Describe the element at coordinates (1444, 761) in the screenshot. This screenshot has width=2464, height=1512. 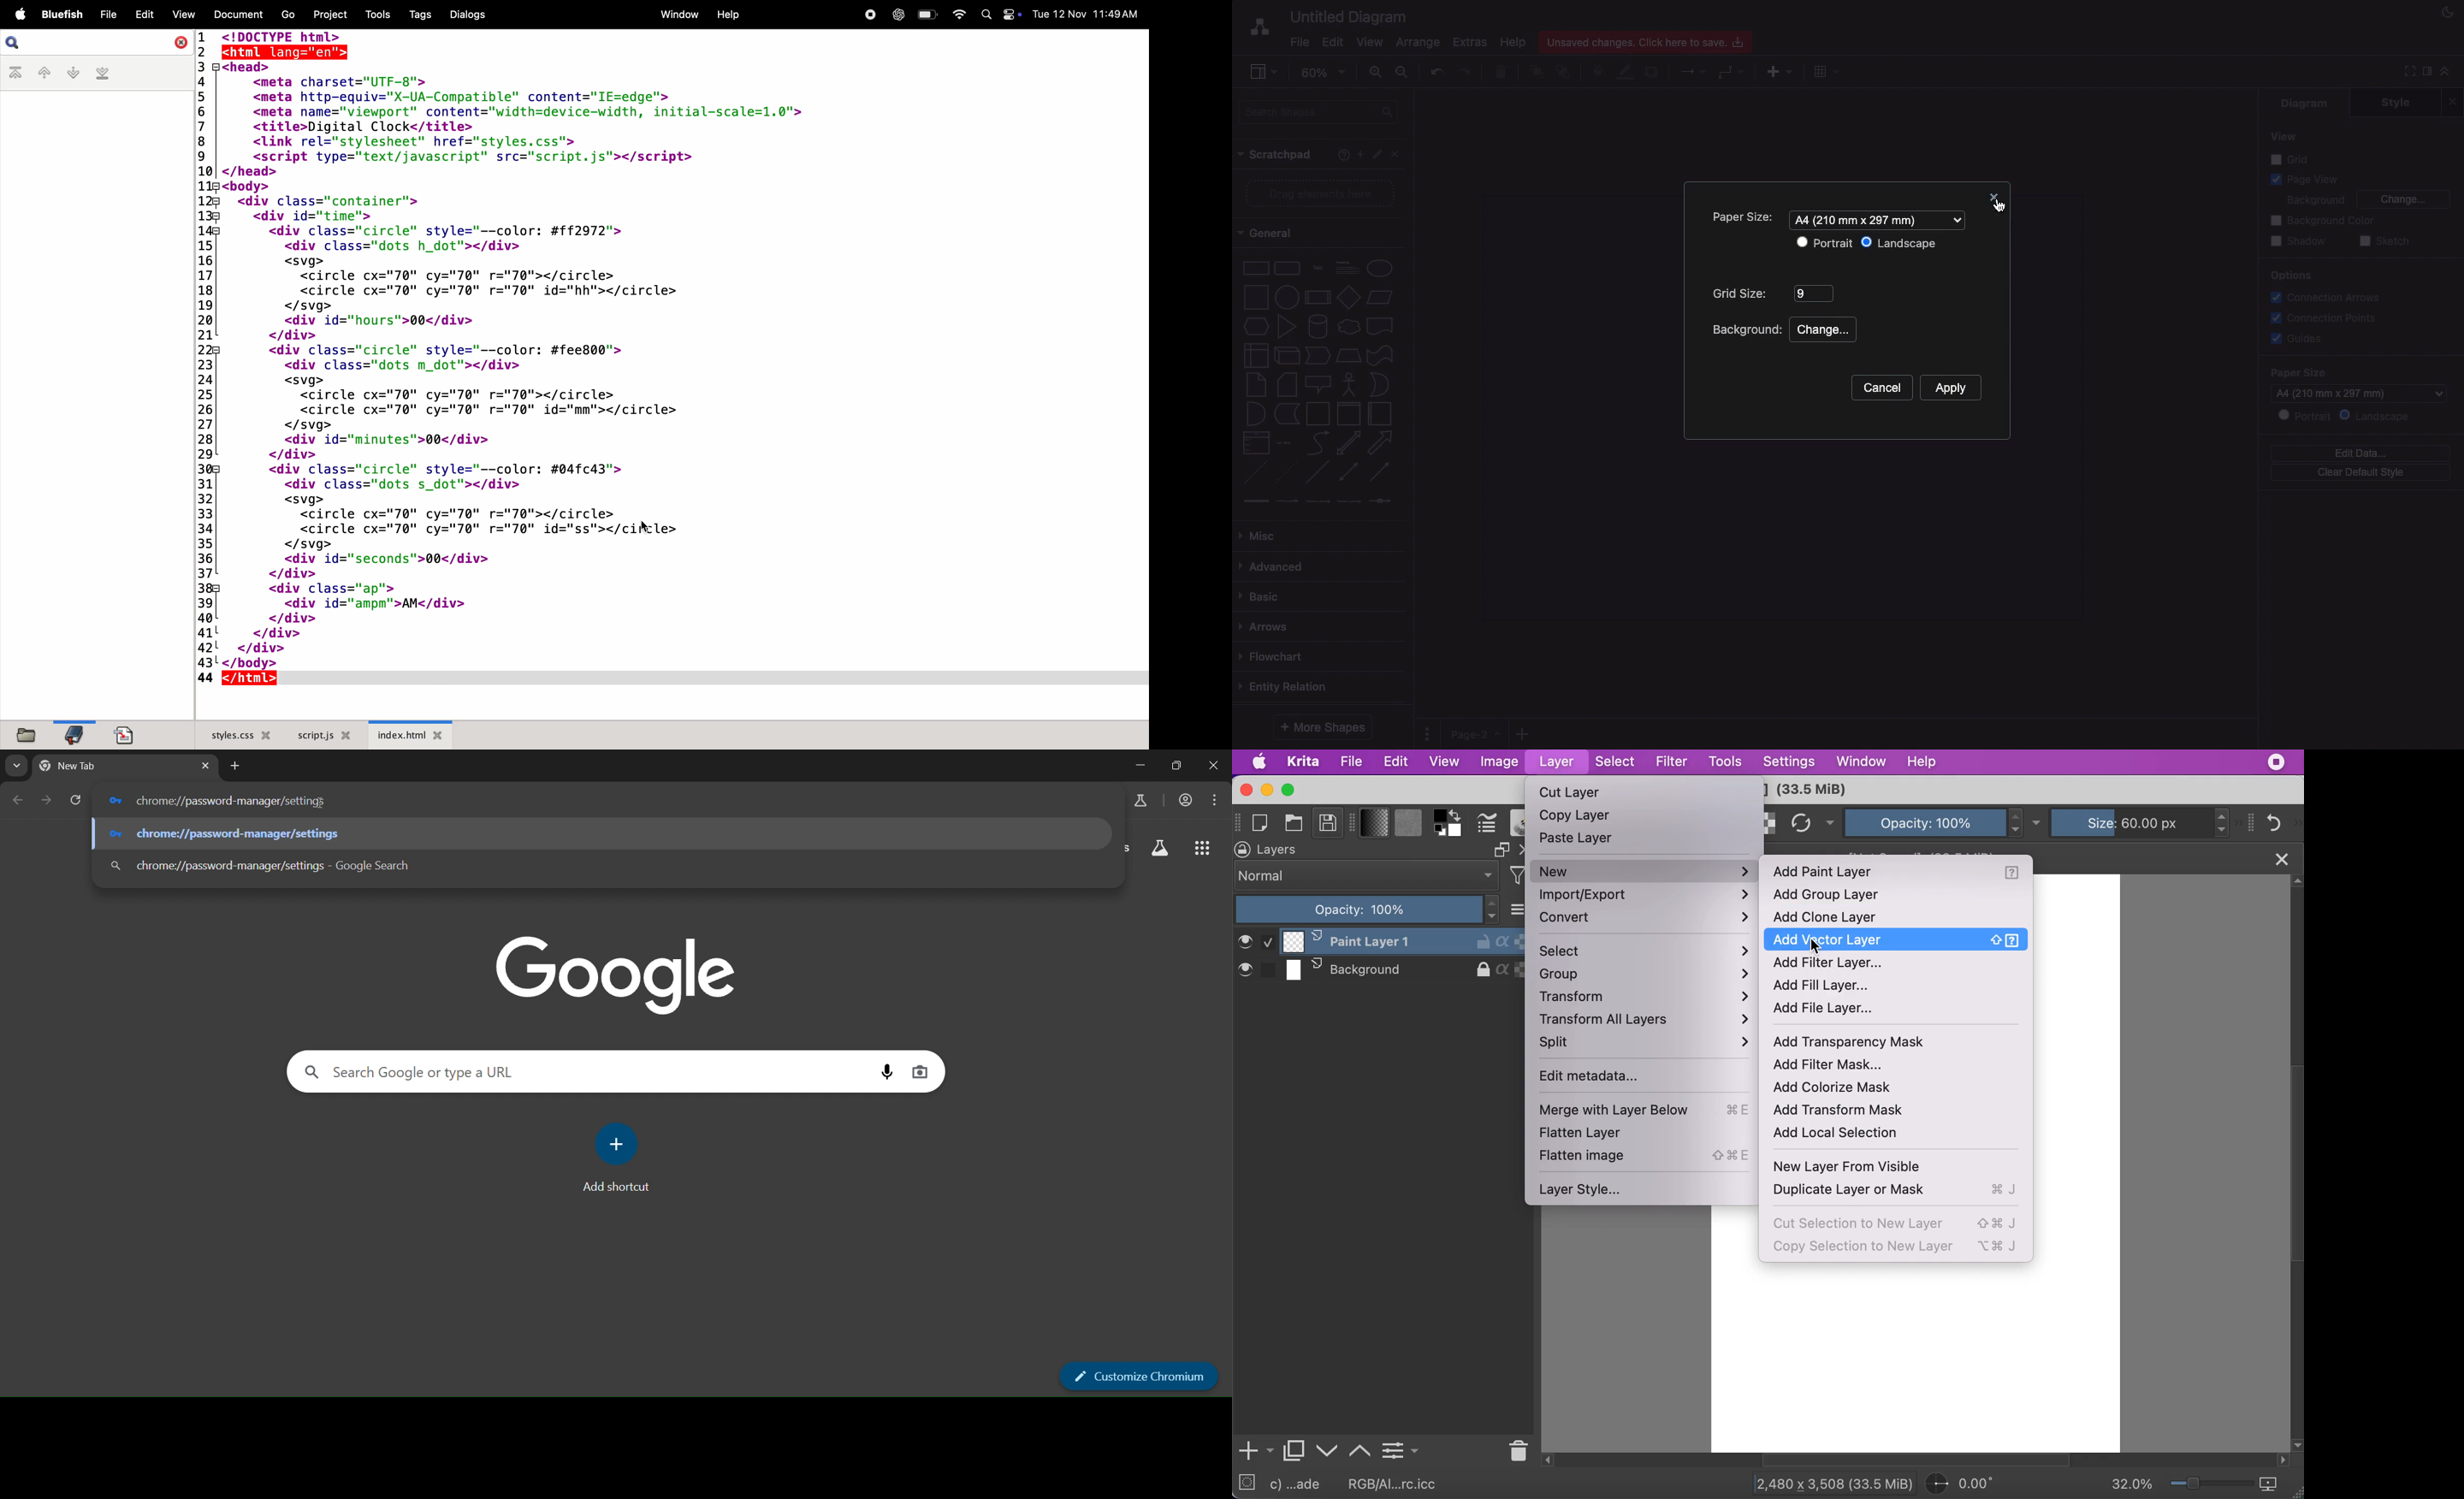
I see `view` at that location.